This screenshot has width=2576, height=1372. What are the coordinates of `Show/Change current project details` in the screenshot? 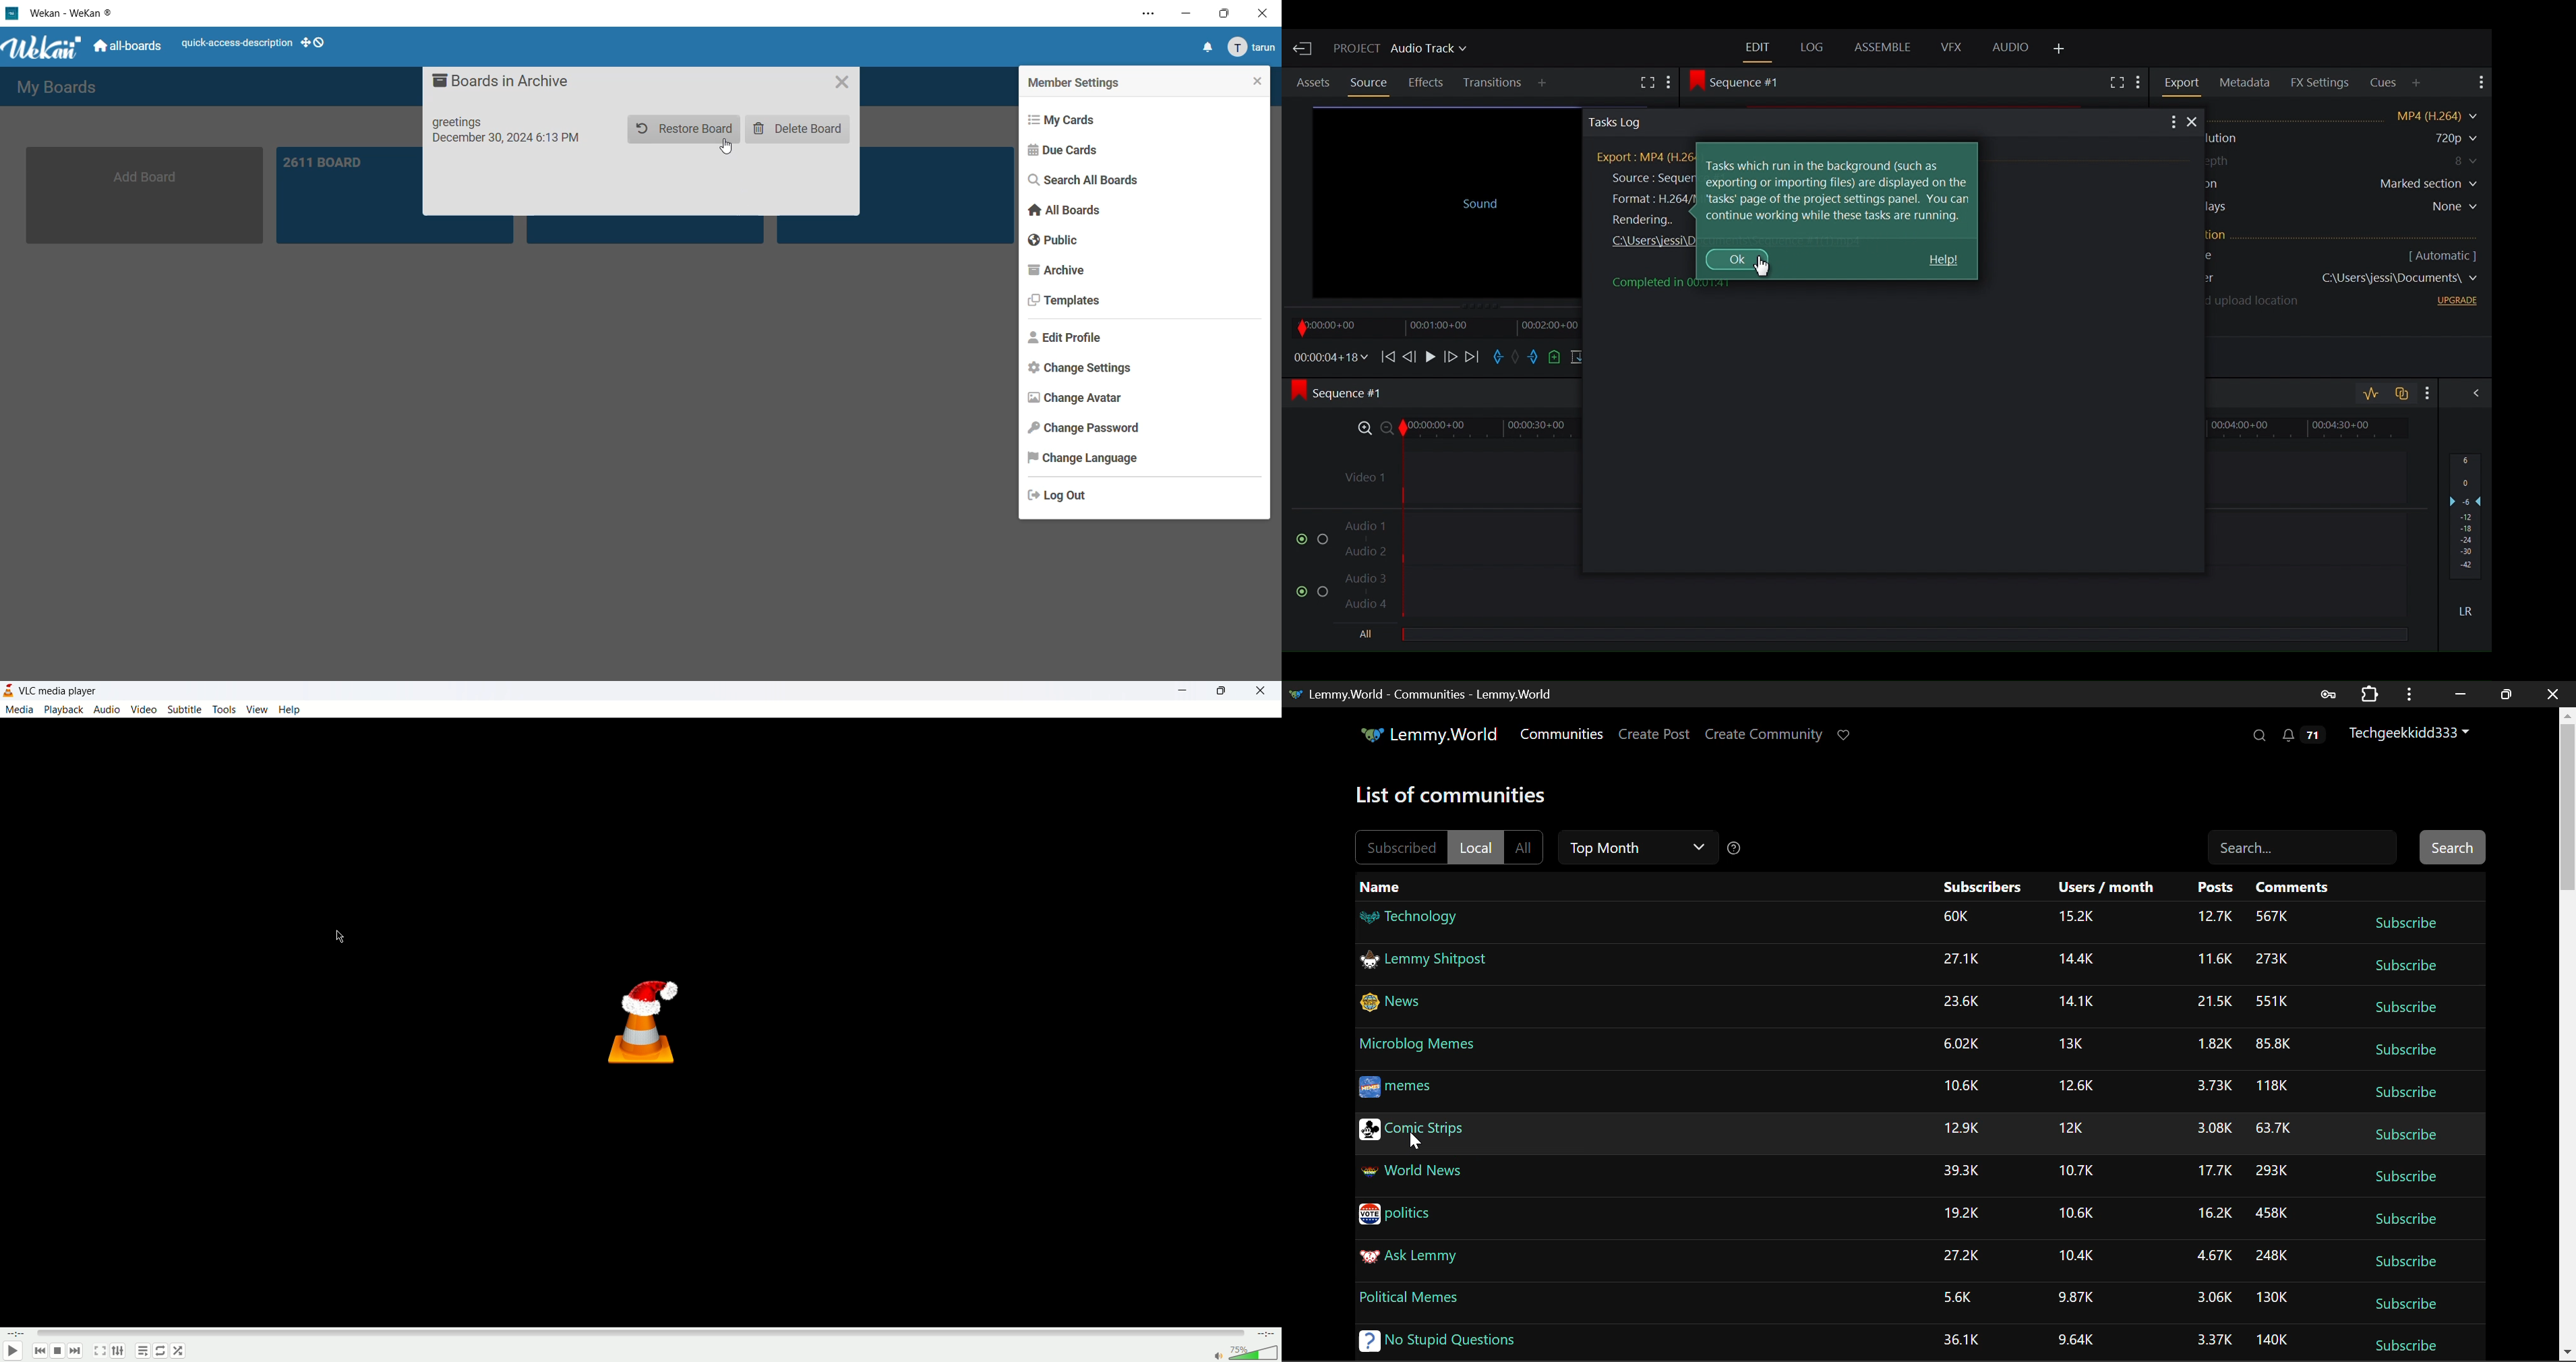 It's located at (1401, 50).